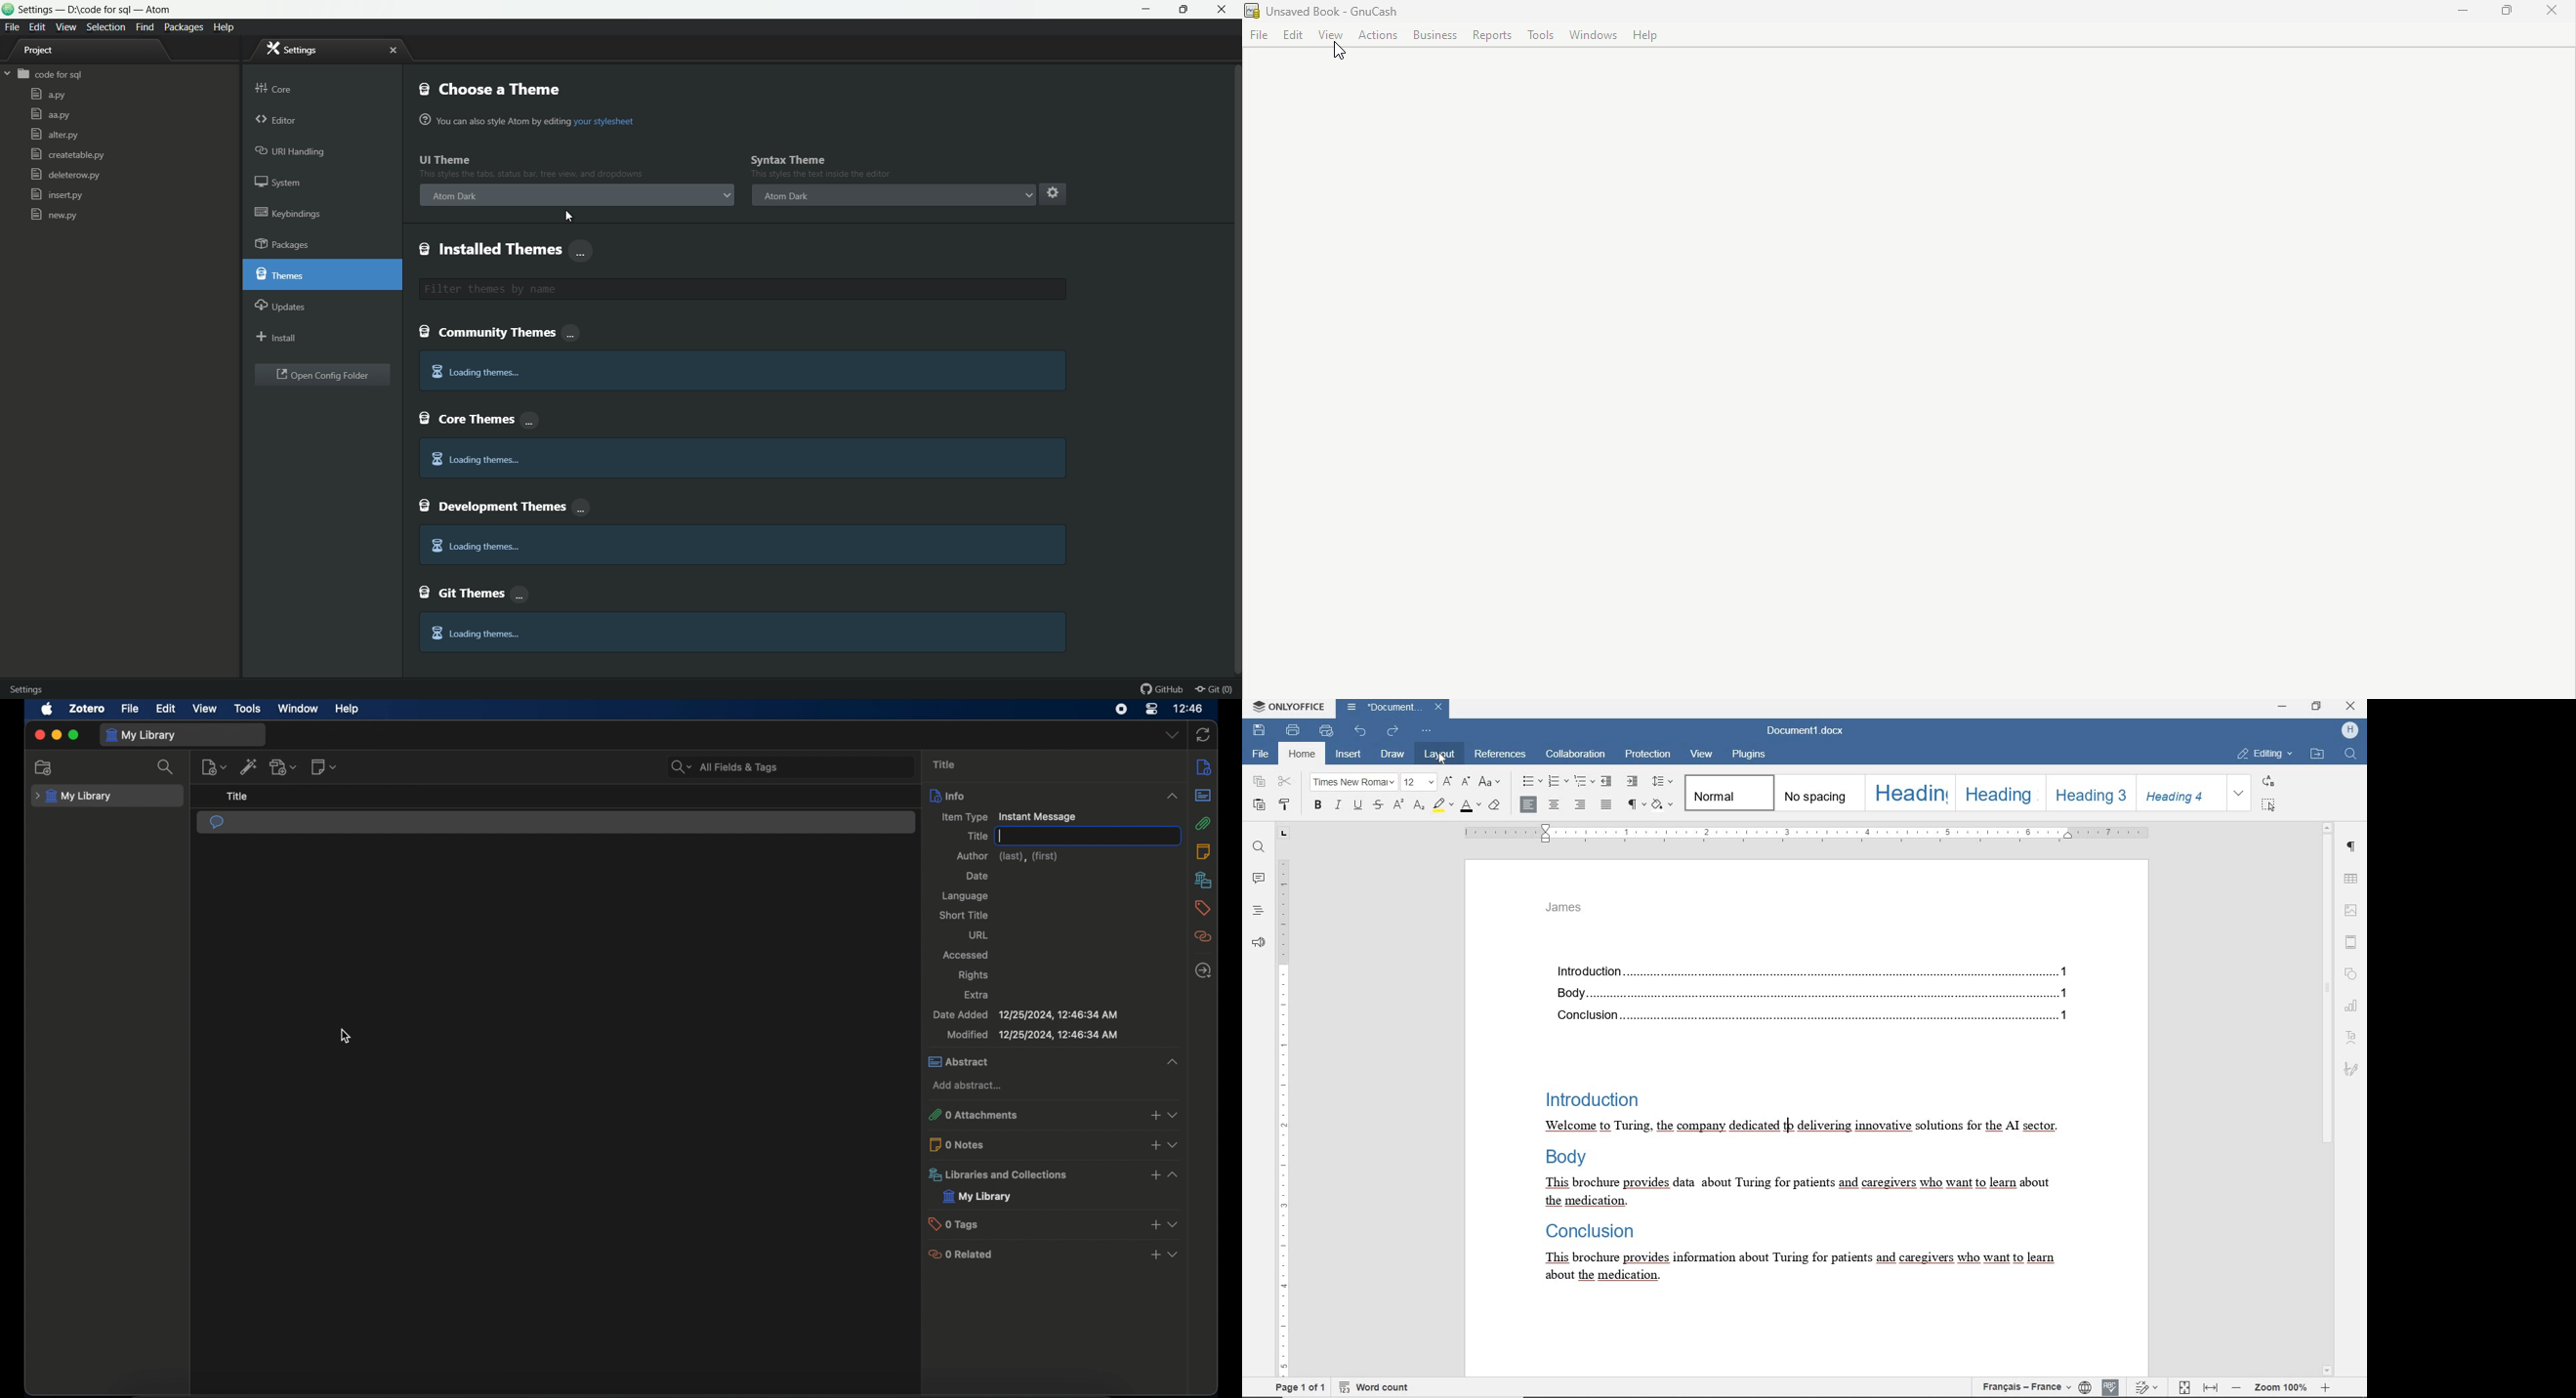  Describe the element at coordinates (2352, 1070) in the screenshot. I see `signature` at that location.